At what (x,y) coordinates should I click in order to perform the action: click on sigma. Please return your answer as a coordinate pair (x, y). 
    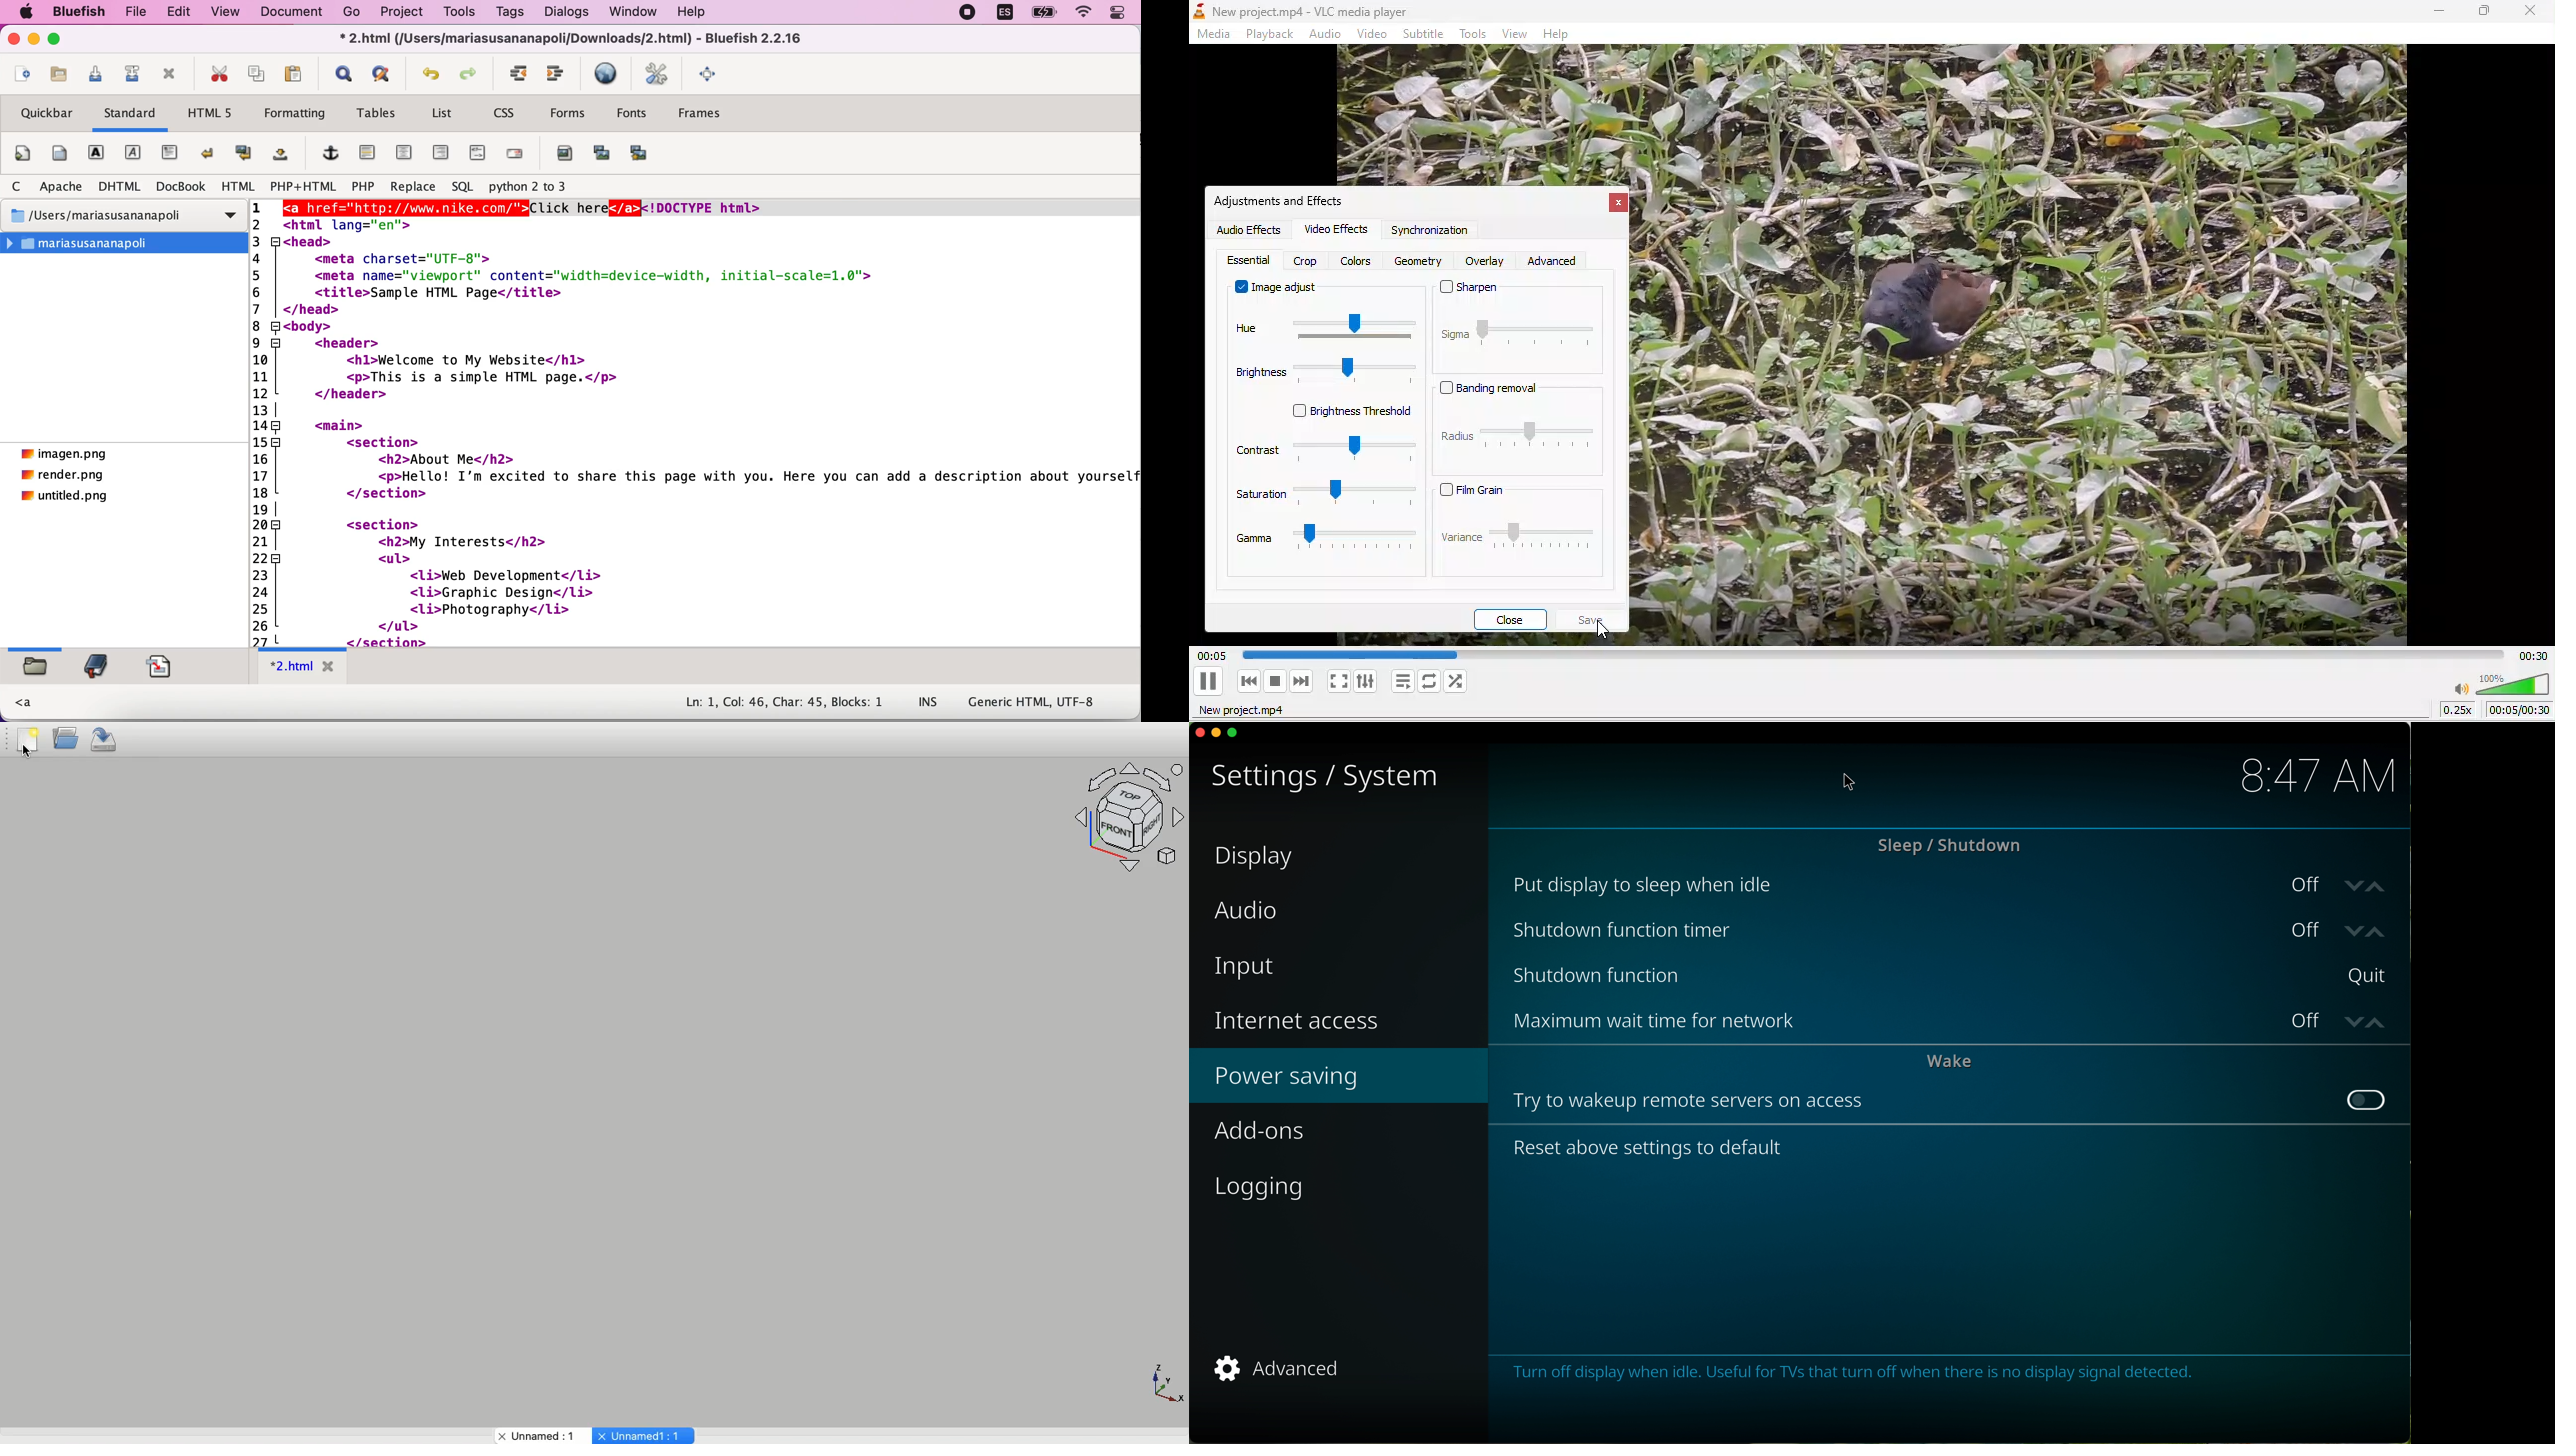
    Looking at the image, I should click on (1520, 347).